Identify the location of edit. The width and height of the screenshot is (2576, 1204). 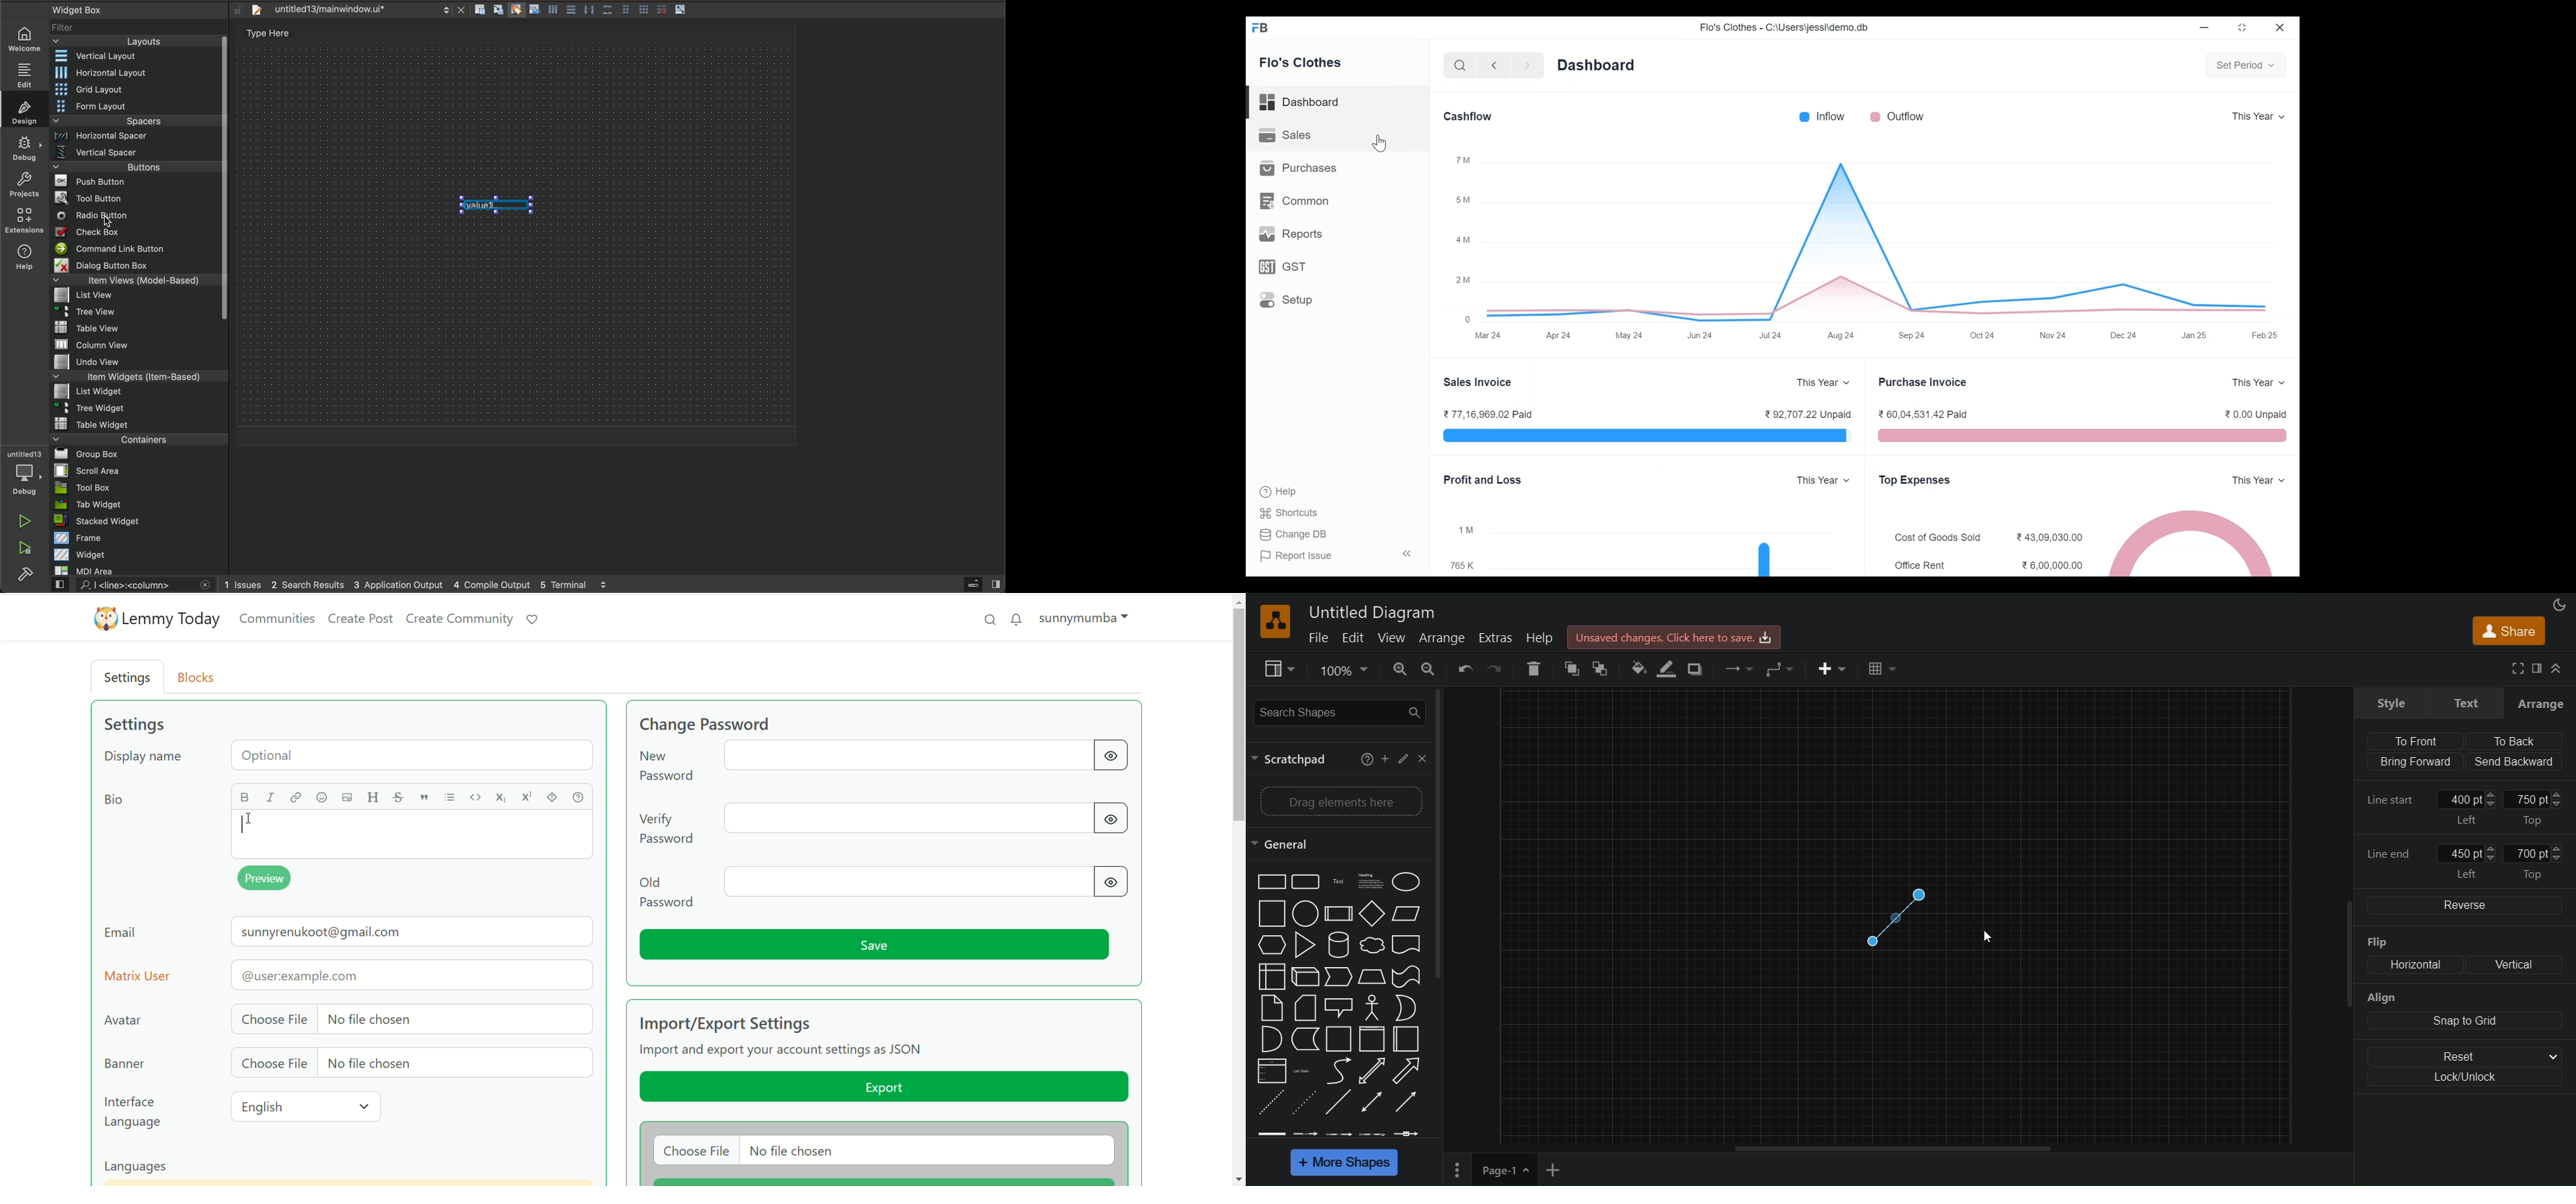
(29, 72).